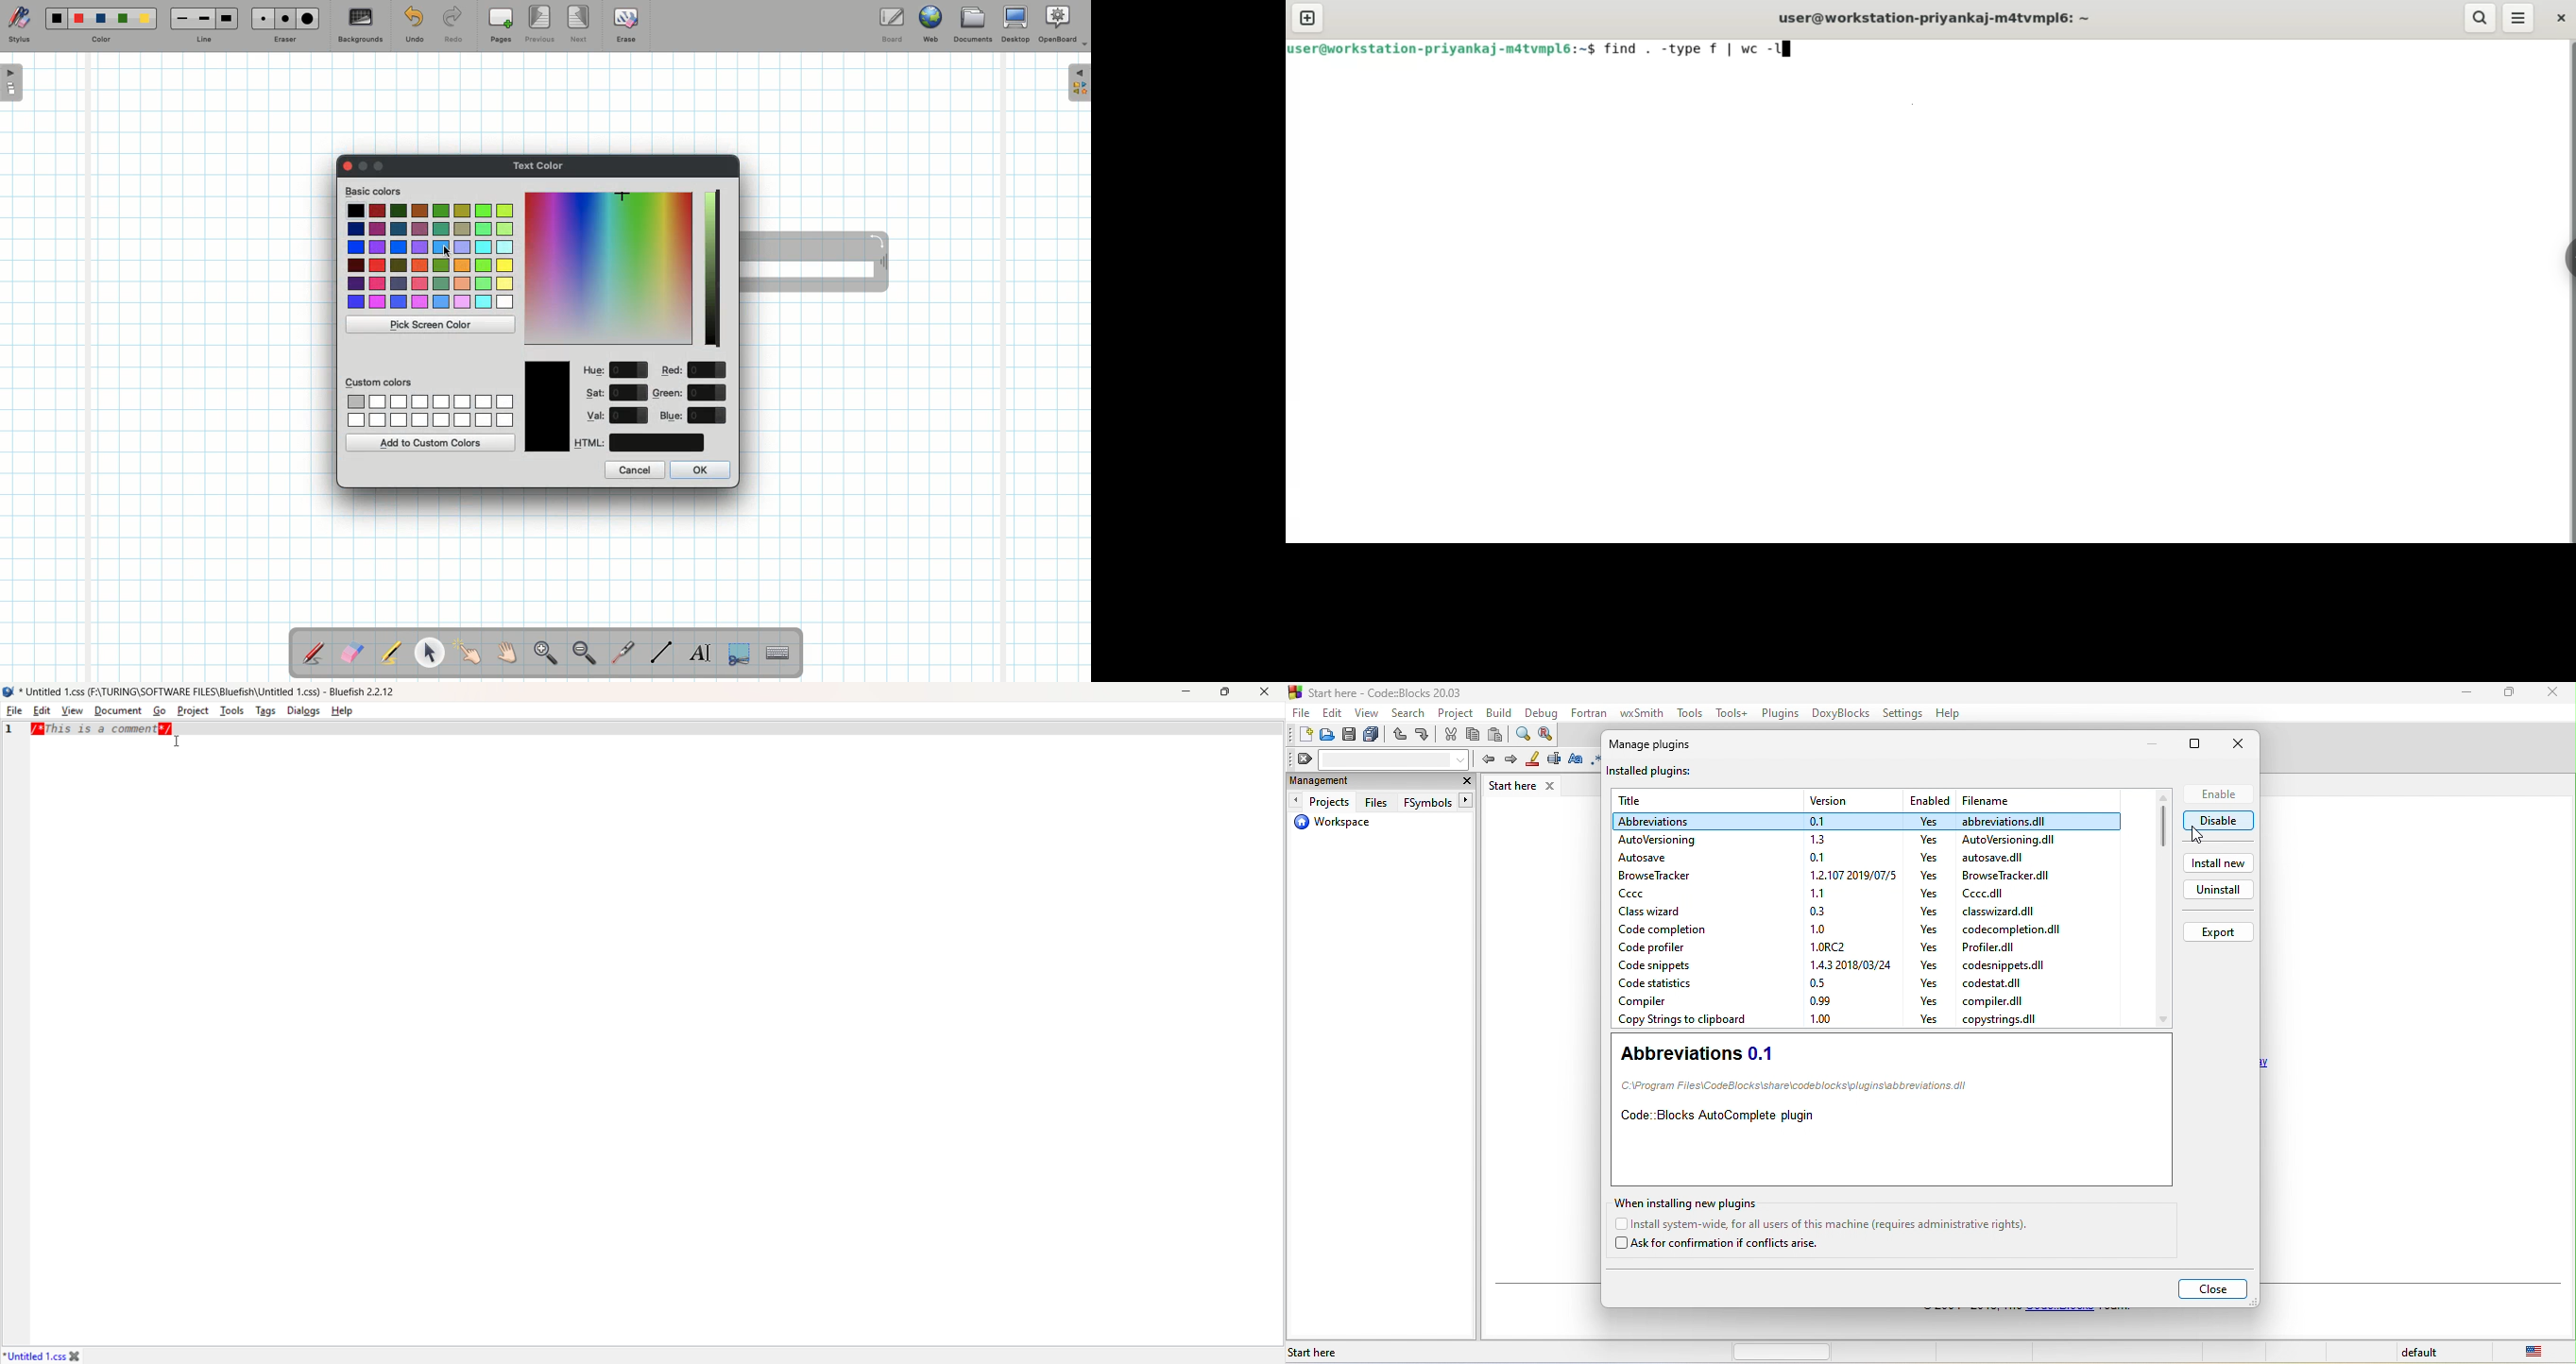 The width and height of the screenshot is (2576, 1372). What do you see at coordinates (1854, 800) in the screenshot?
I see `version` at bounding box center [1854, 800].